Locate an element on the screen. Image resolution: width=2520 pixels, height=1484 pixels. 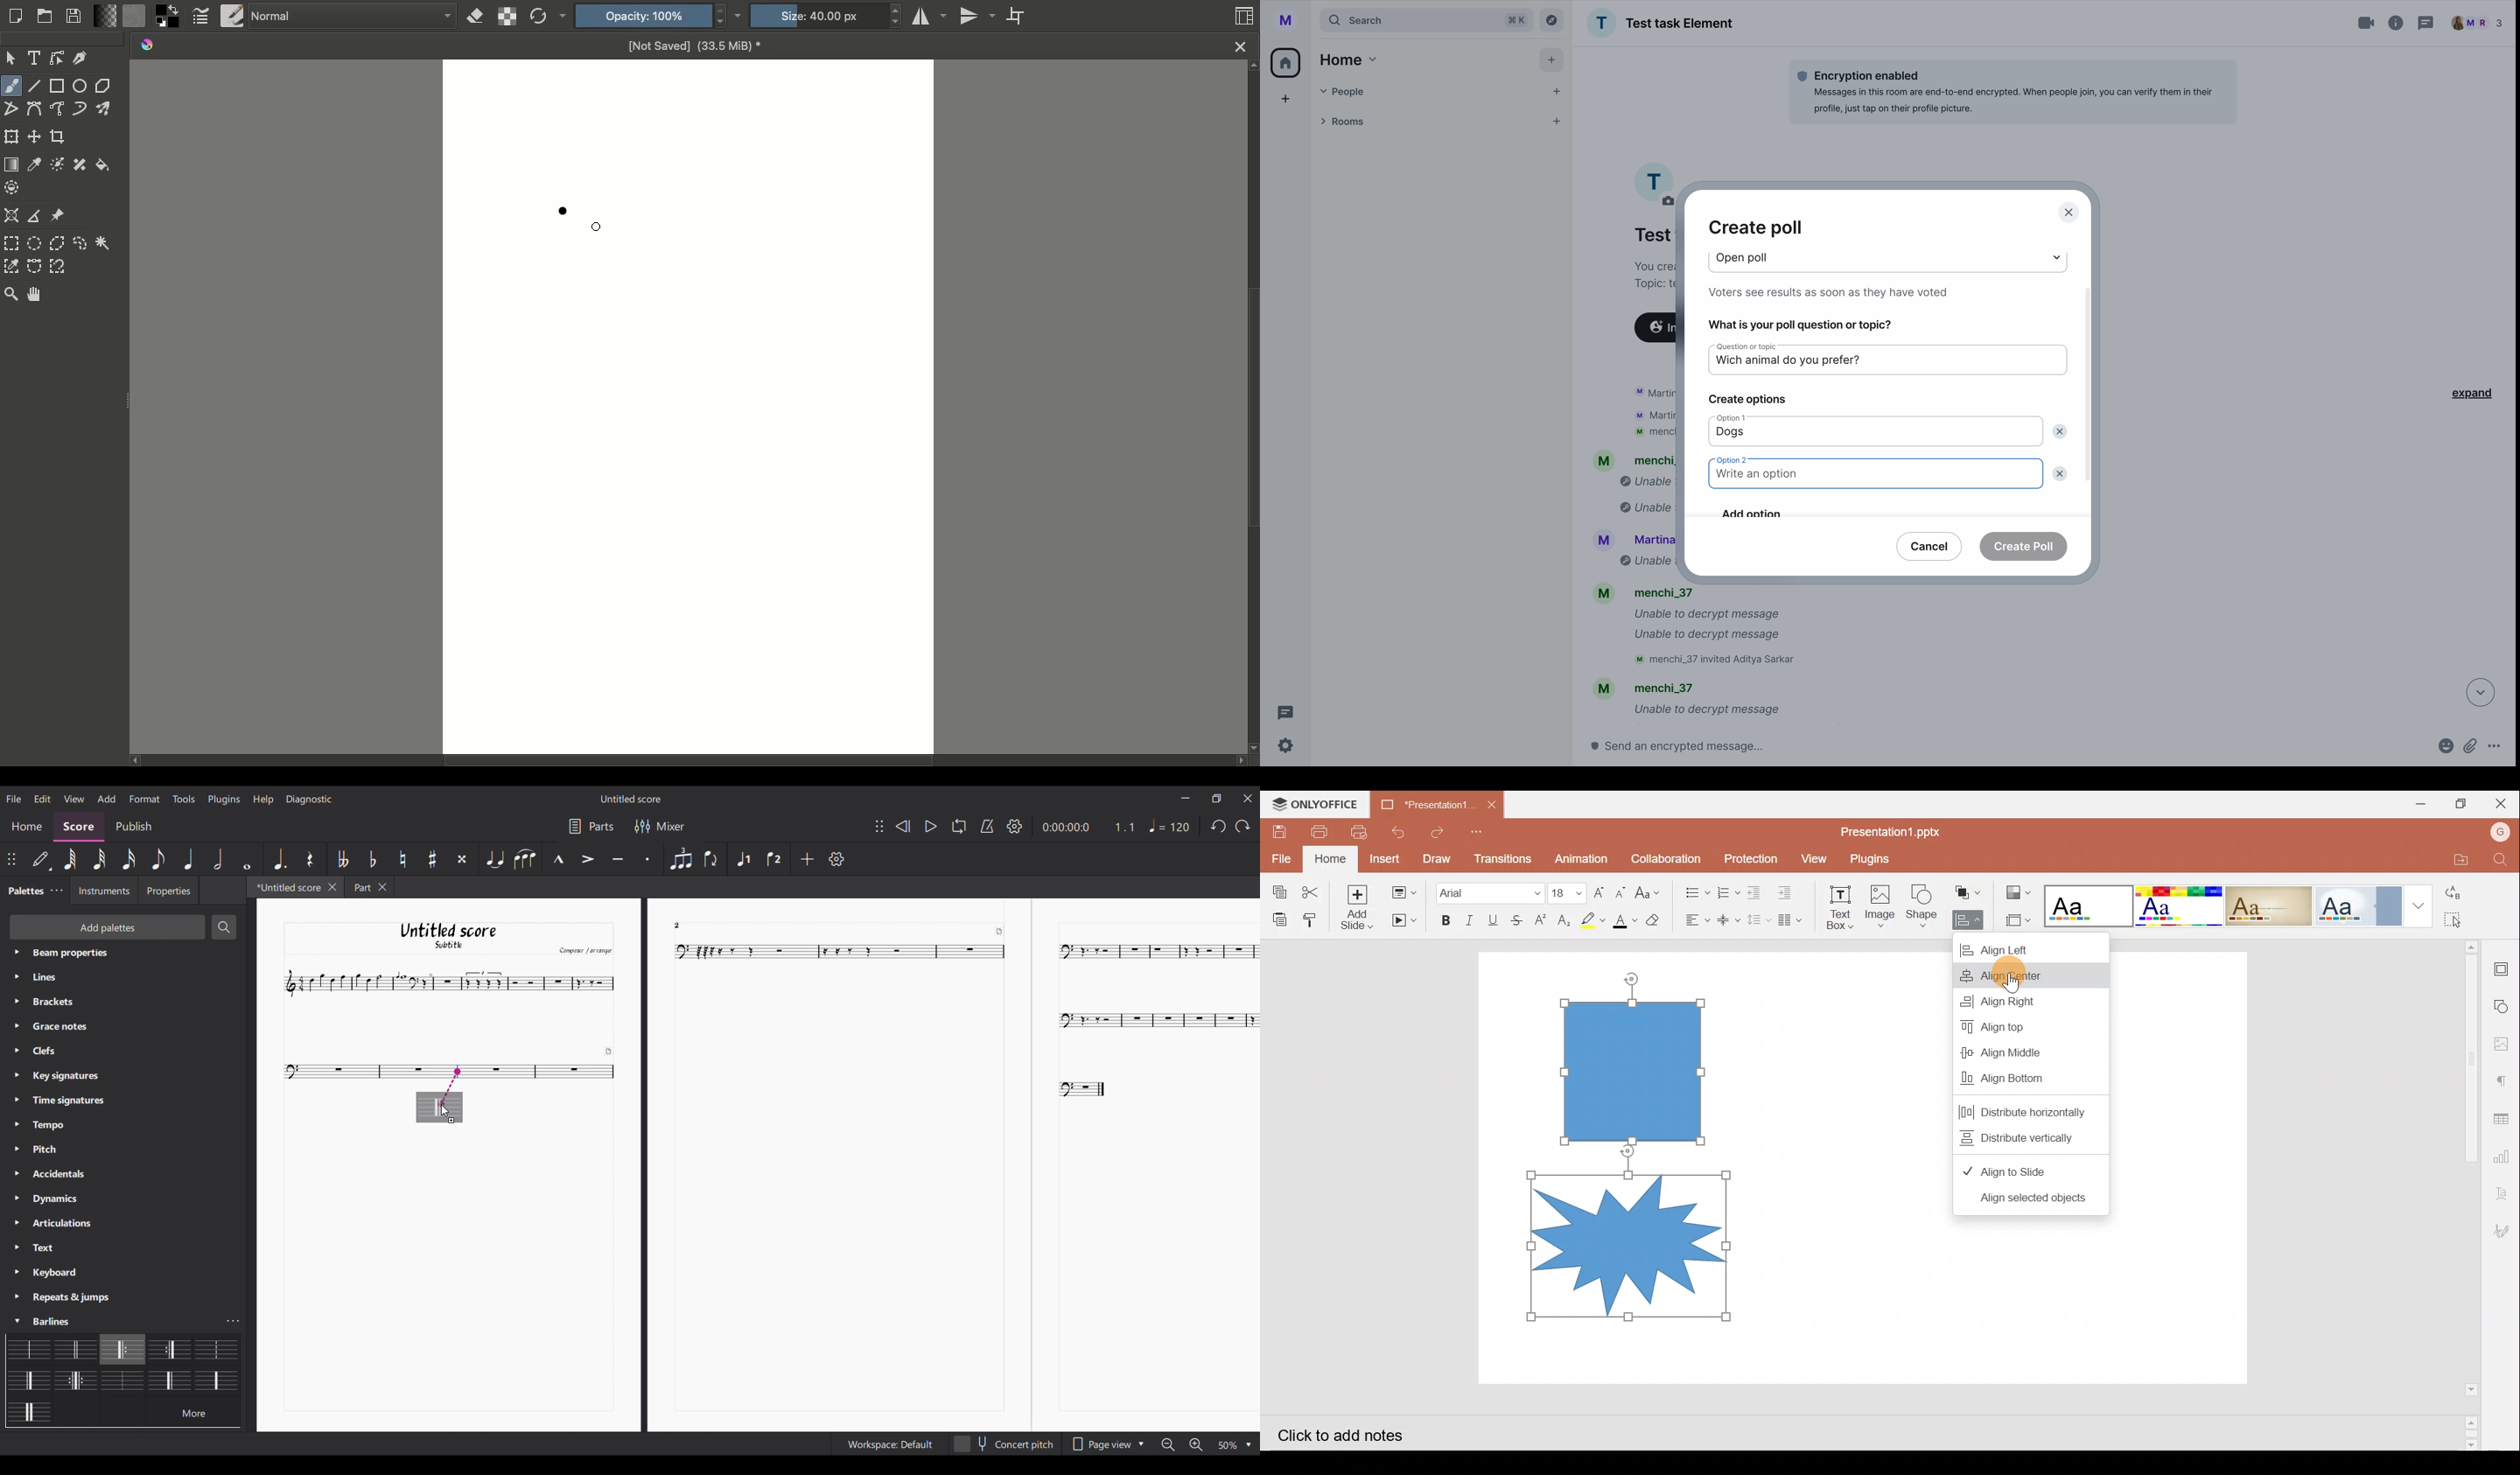
Beizer curve selection tool is located at coordinates (35, 265).